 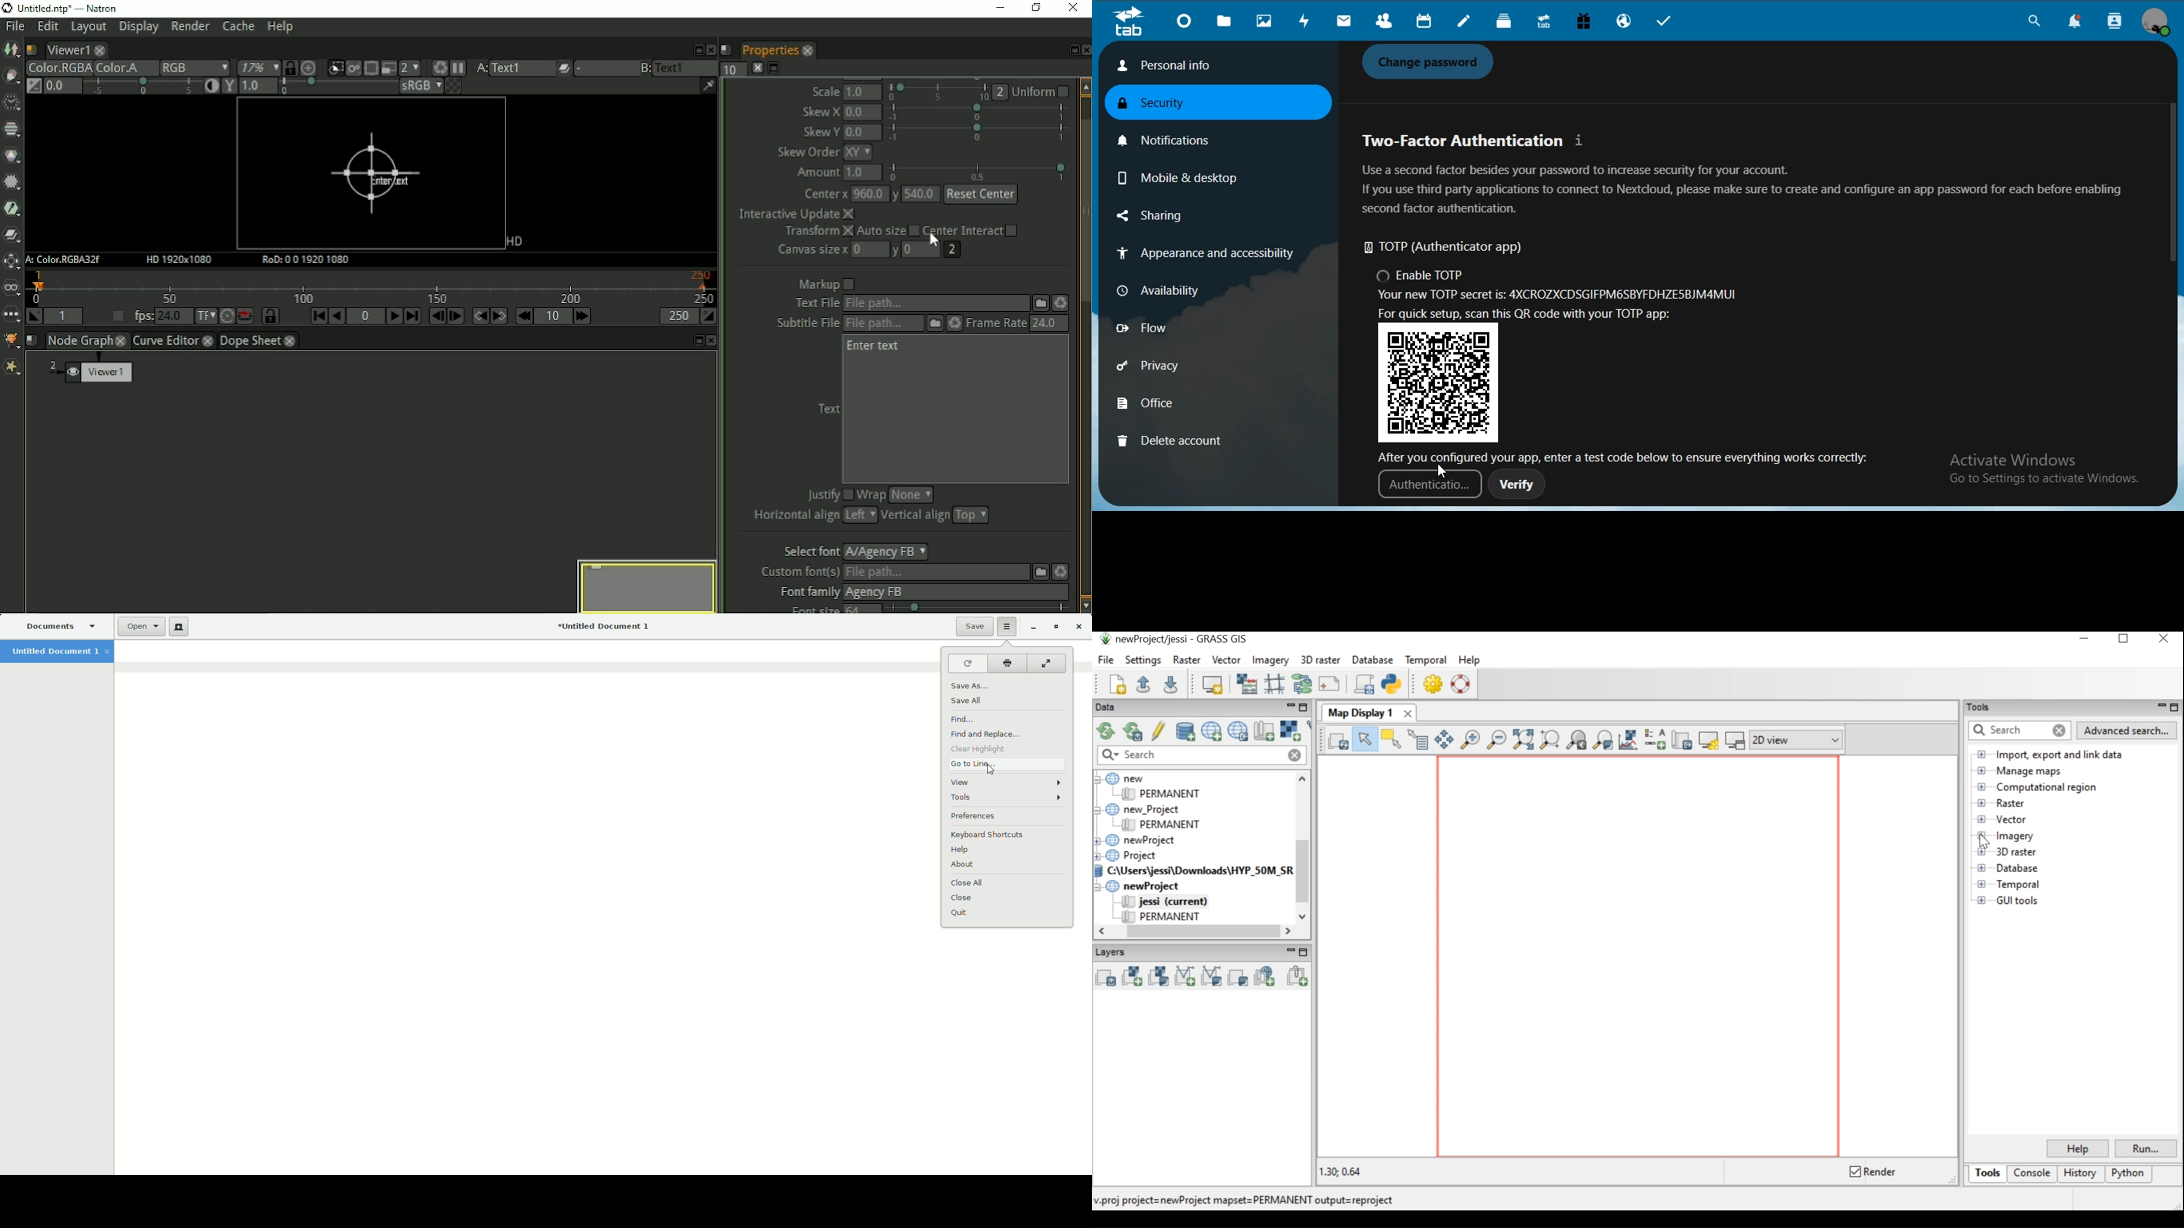 I want to click on sharing, so click(x=1174, y=217).